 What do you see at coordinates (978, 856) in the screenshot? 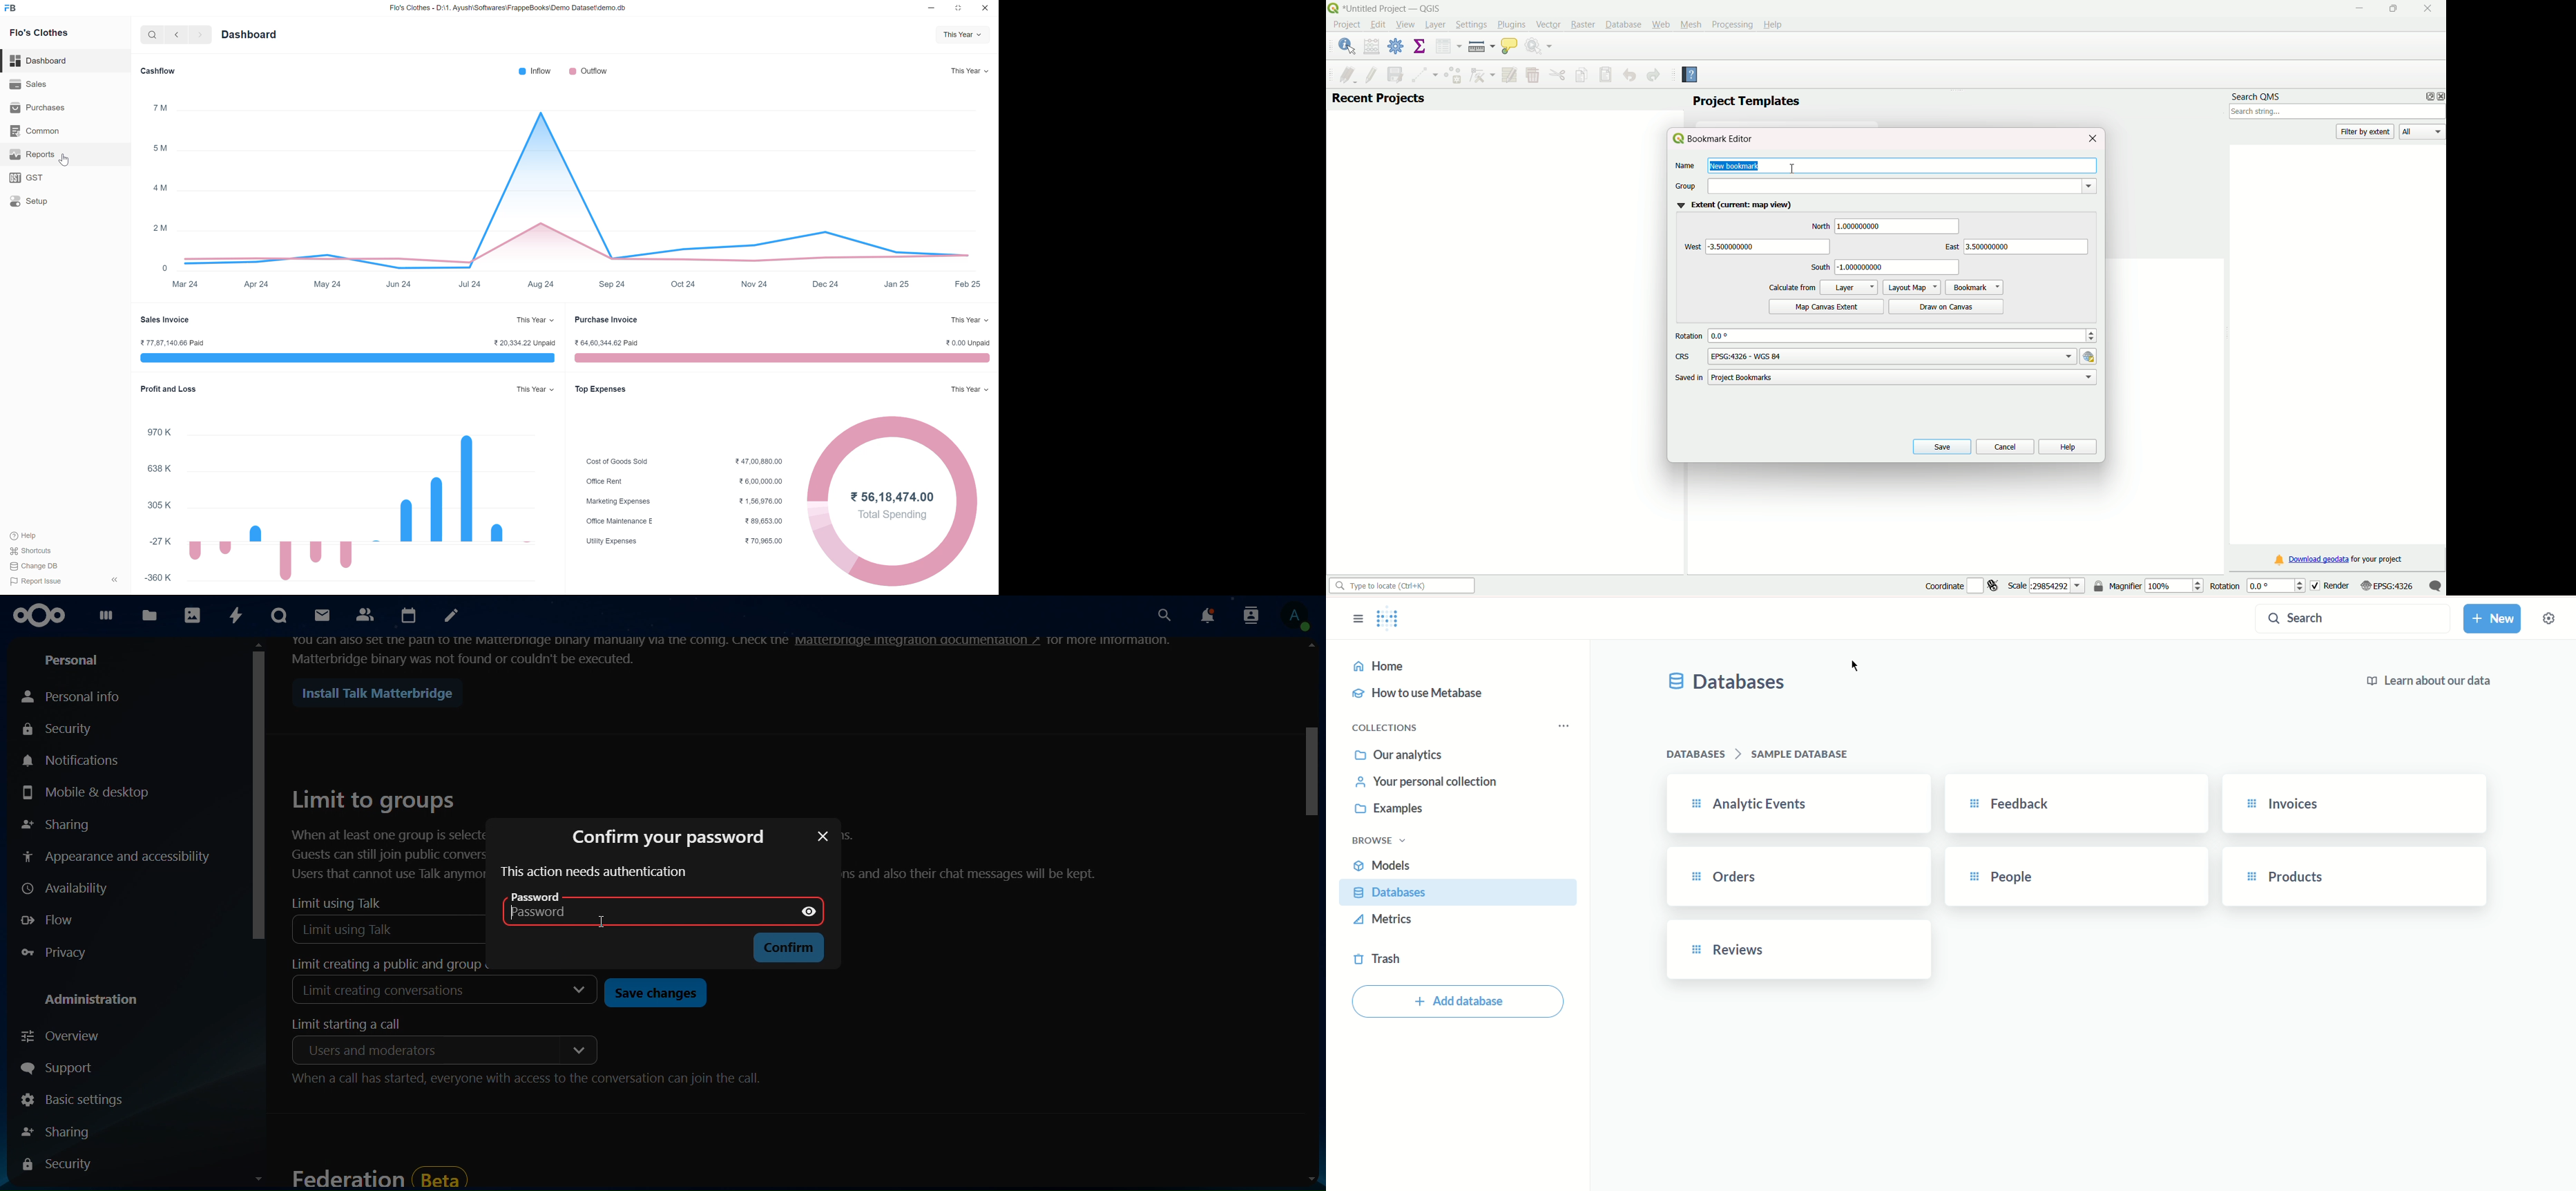
I see `text` at bounding box center [978, 856].